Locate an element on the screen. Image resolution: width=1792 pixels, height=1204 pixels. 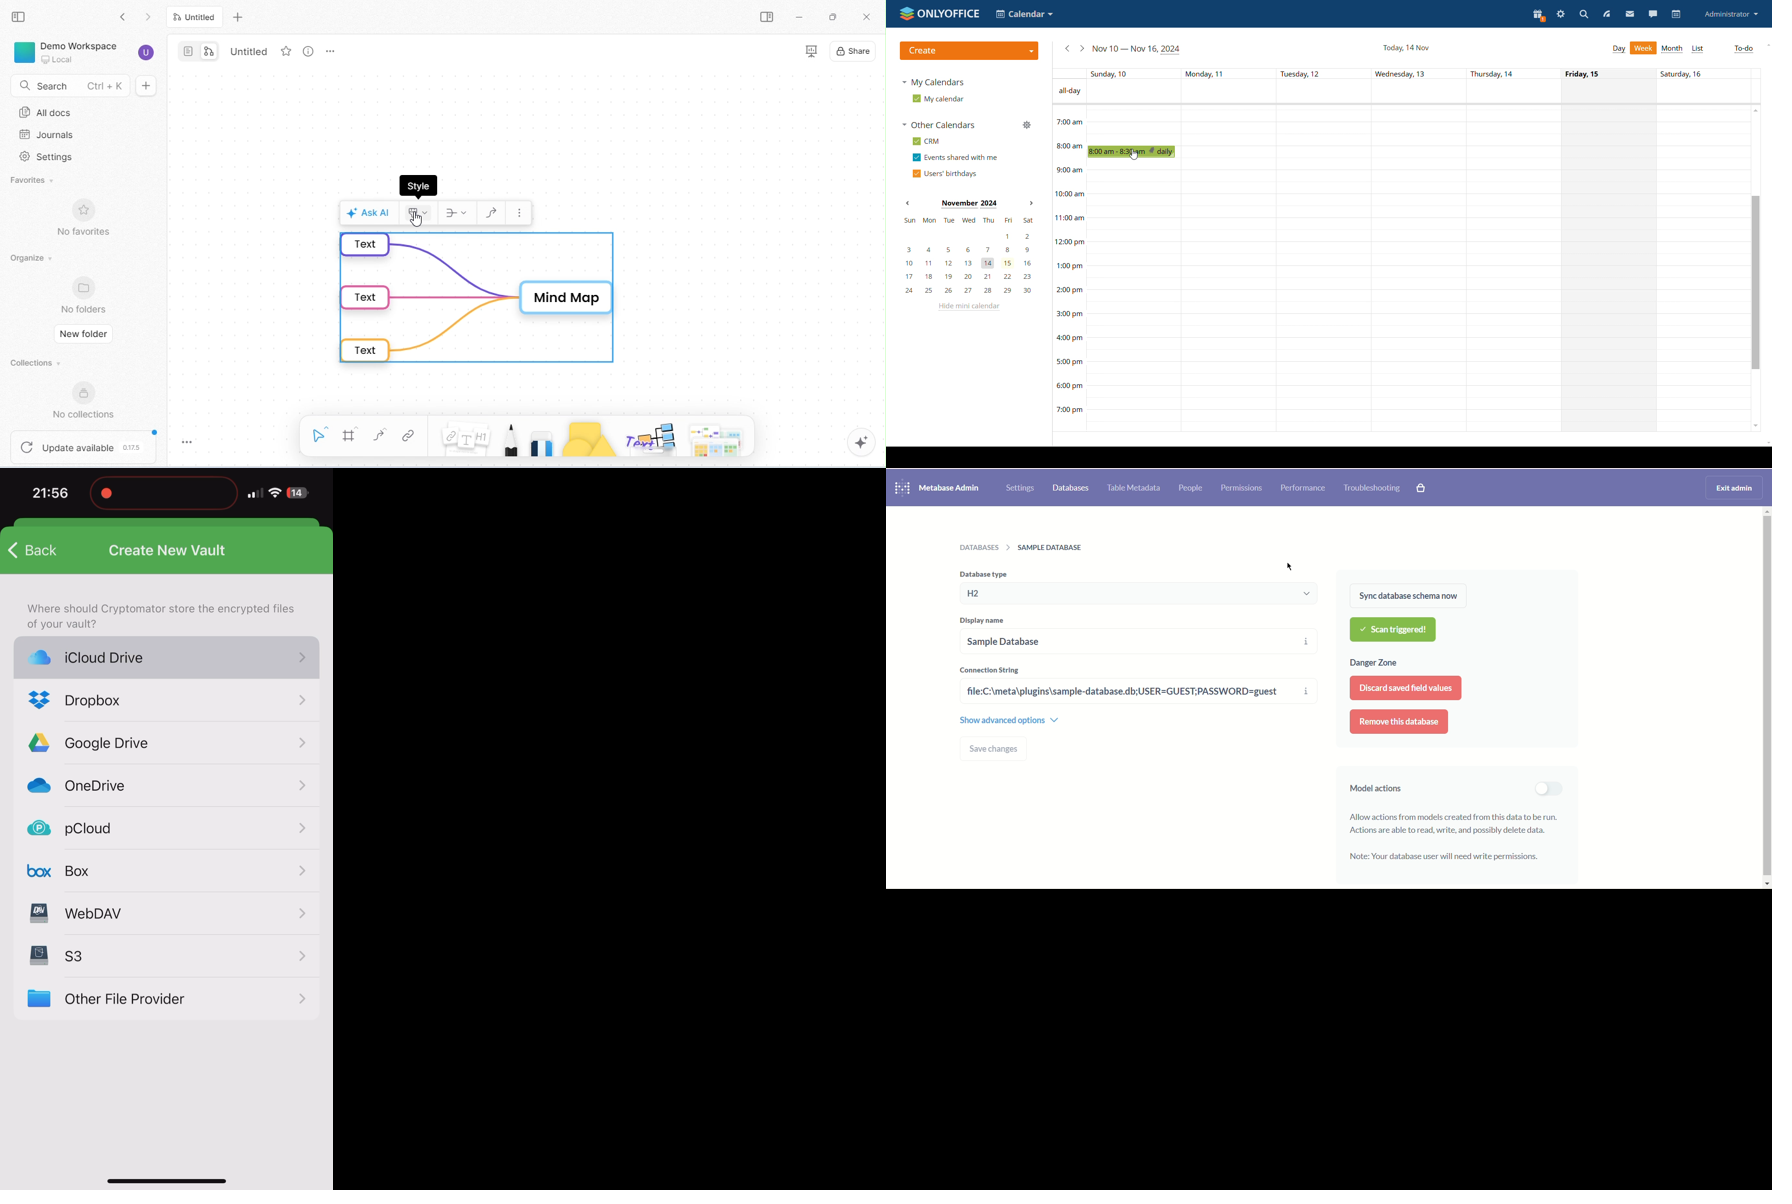
connectors is located at coordinates (380, 436).